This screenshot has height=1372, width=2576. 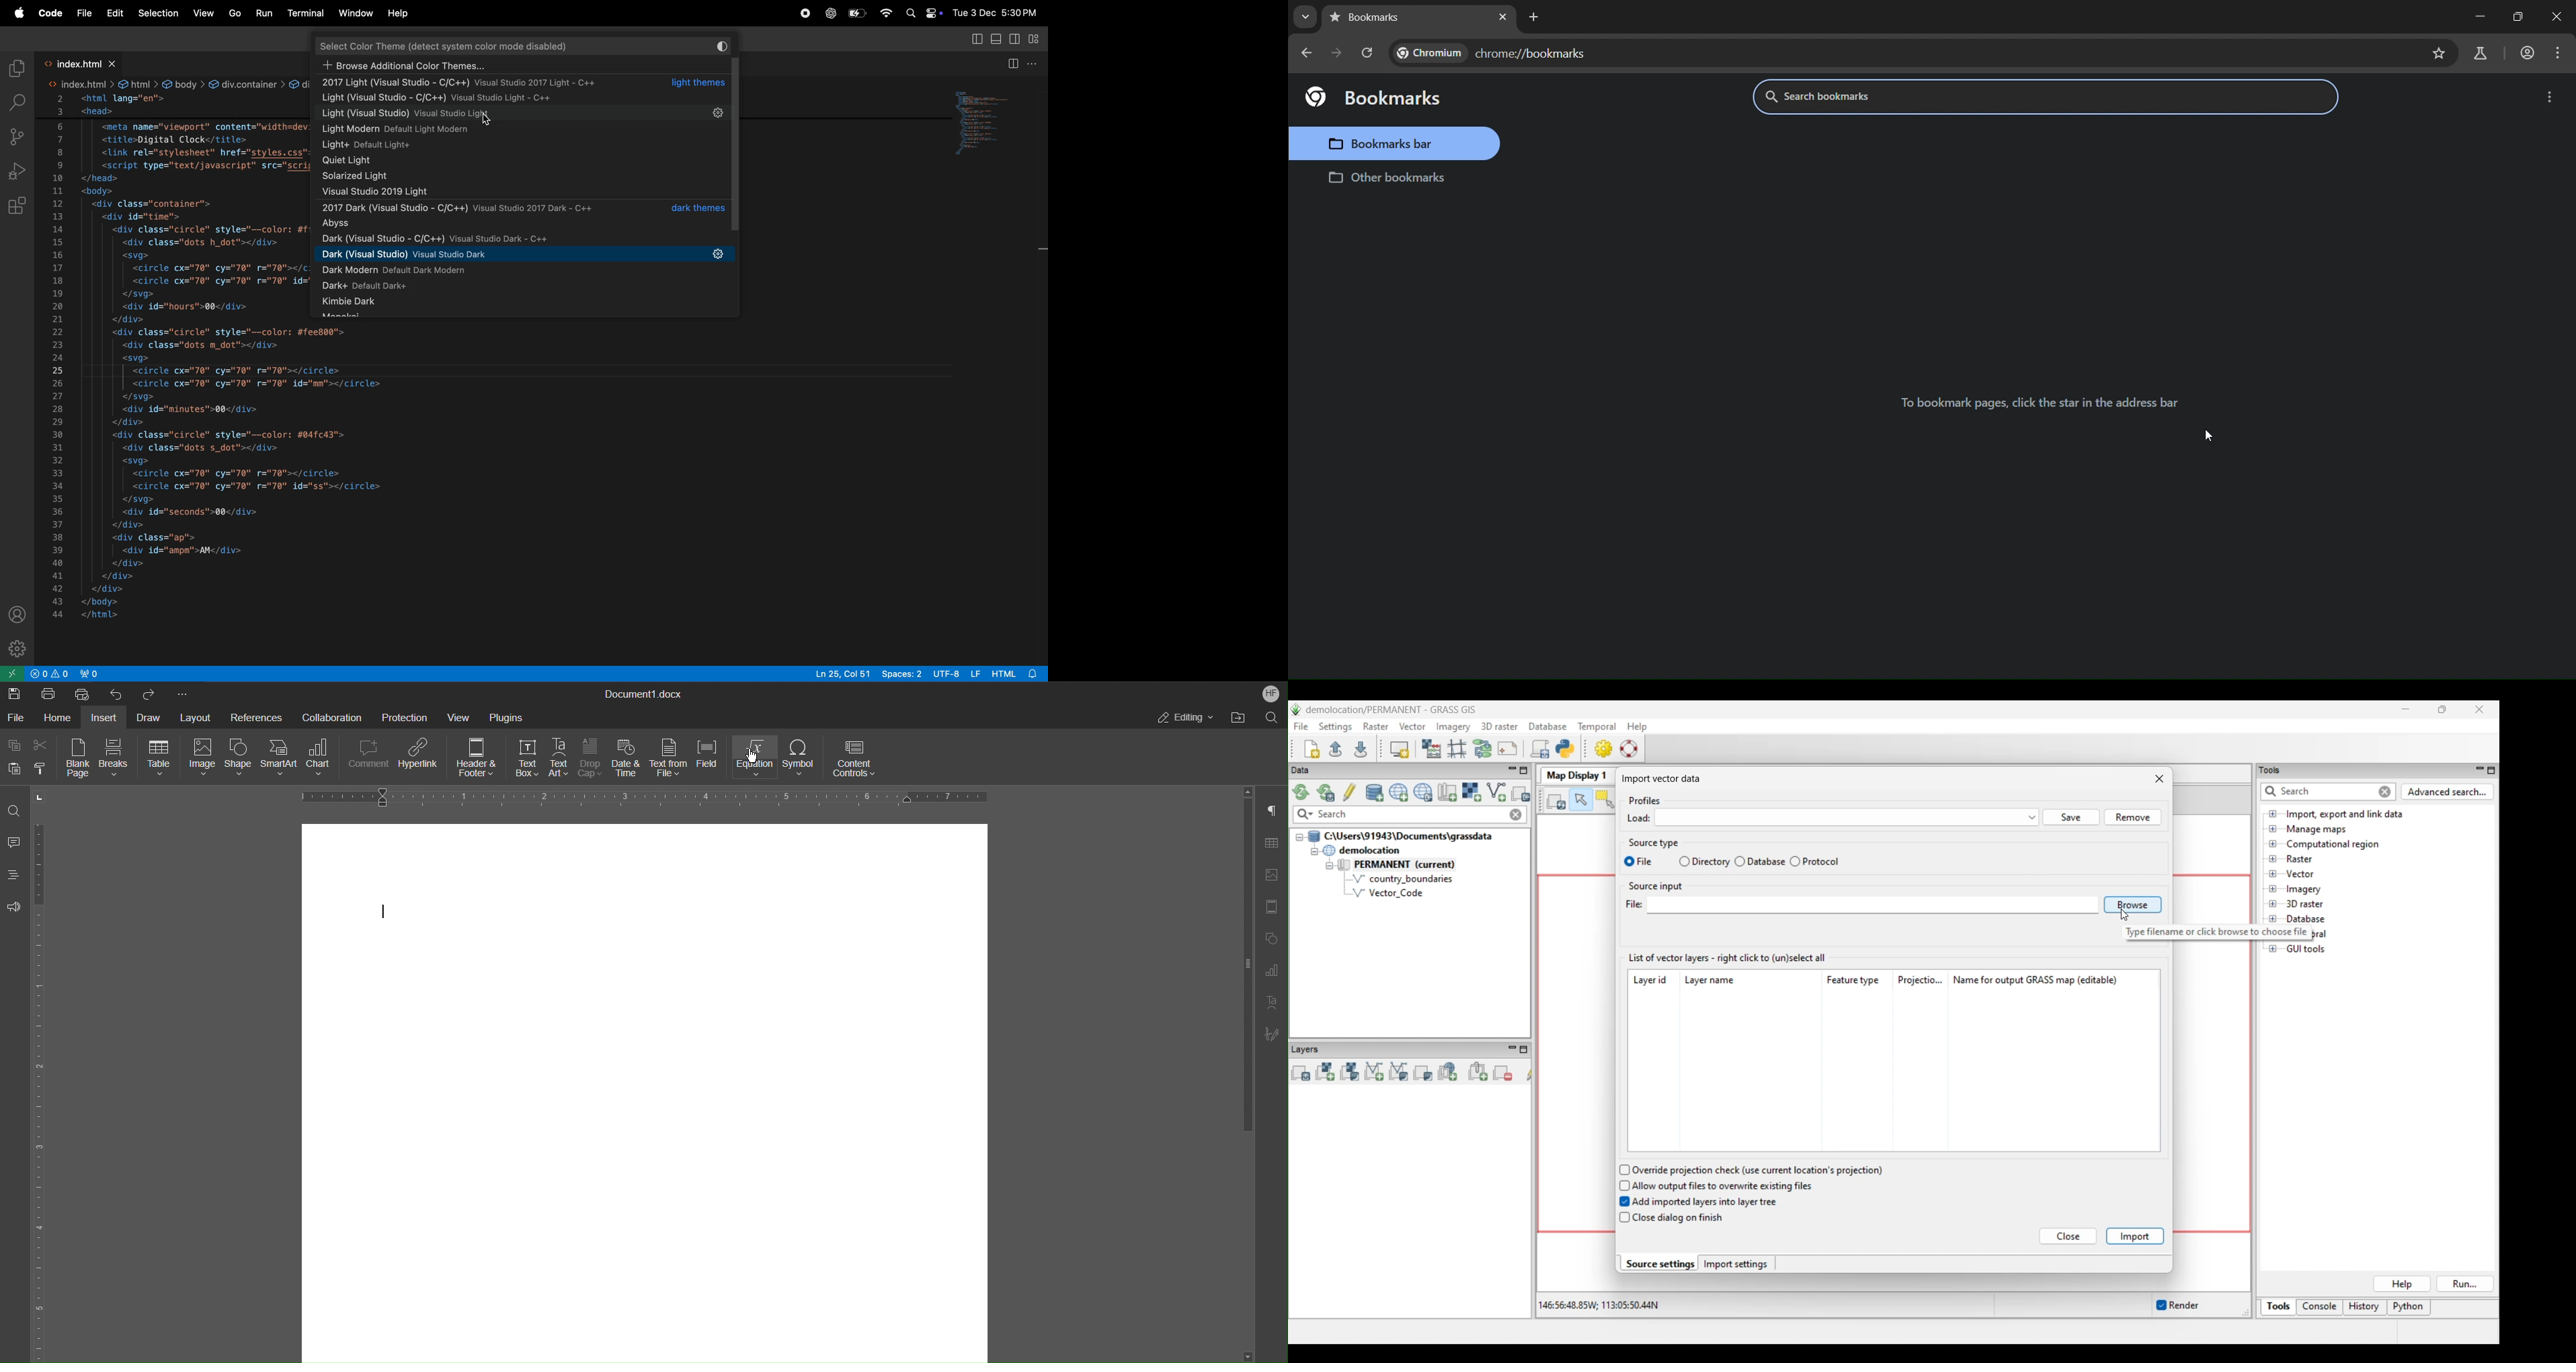 What do you see at coordinates (957, 672) in the screenshot?
I see `Utf 8` at bounding box center [957, 672].